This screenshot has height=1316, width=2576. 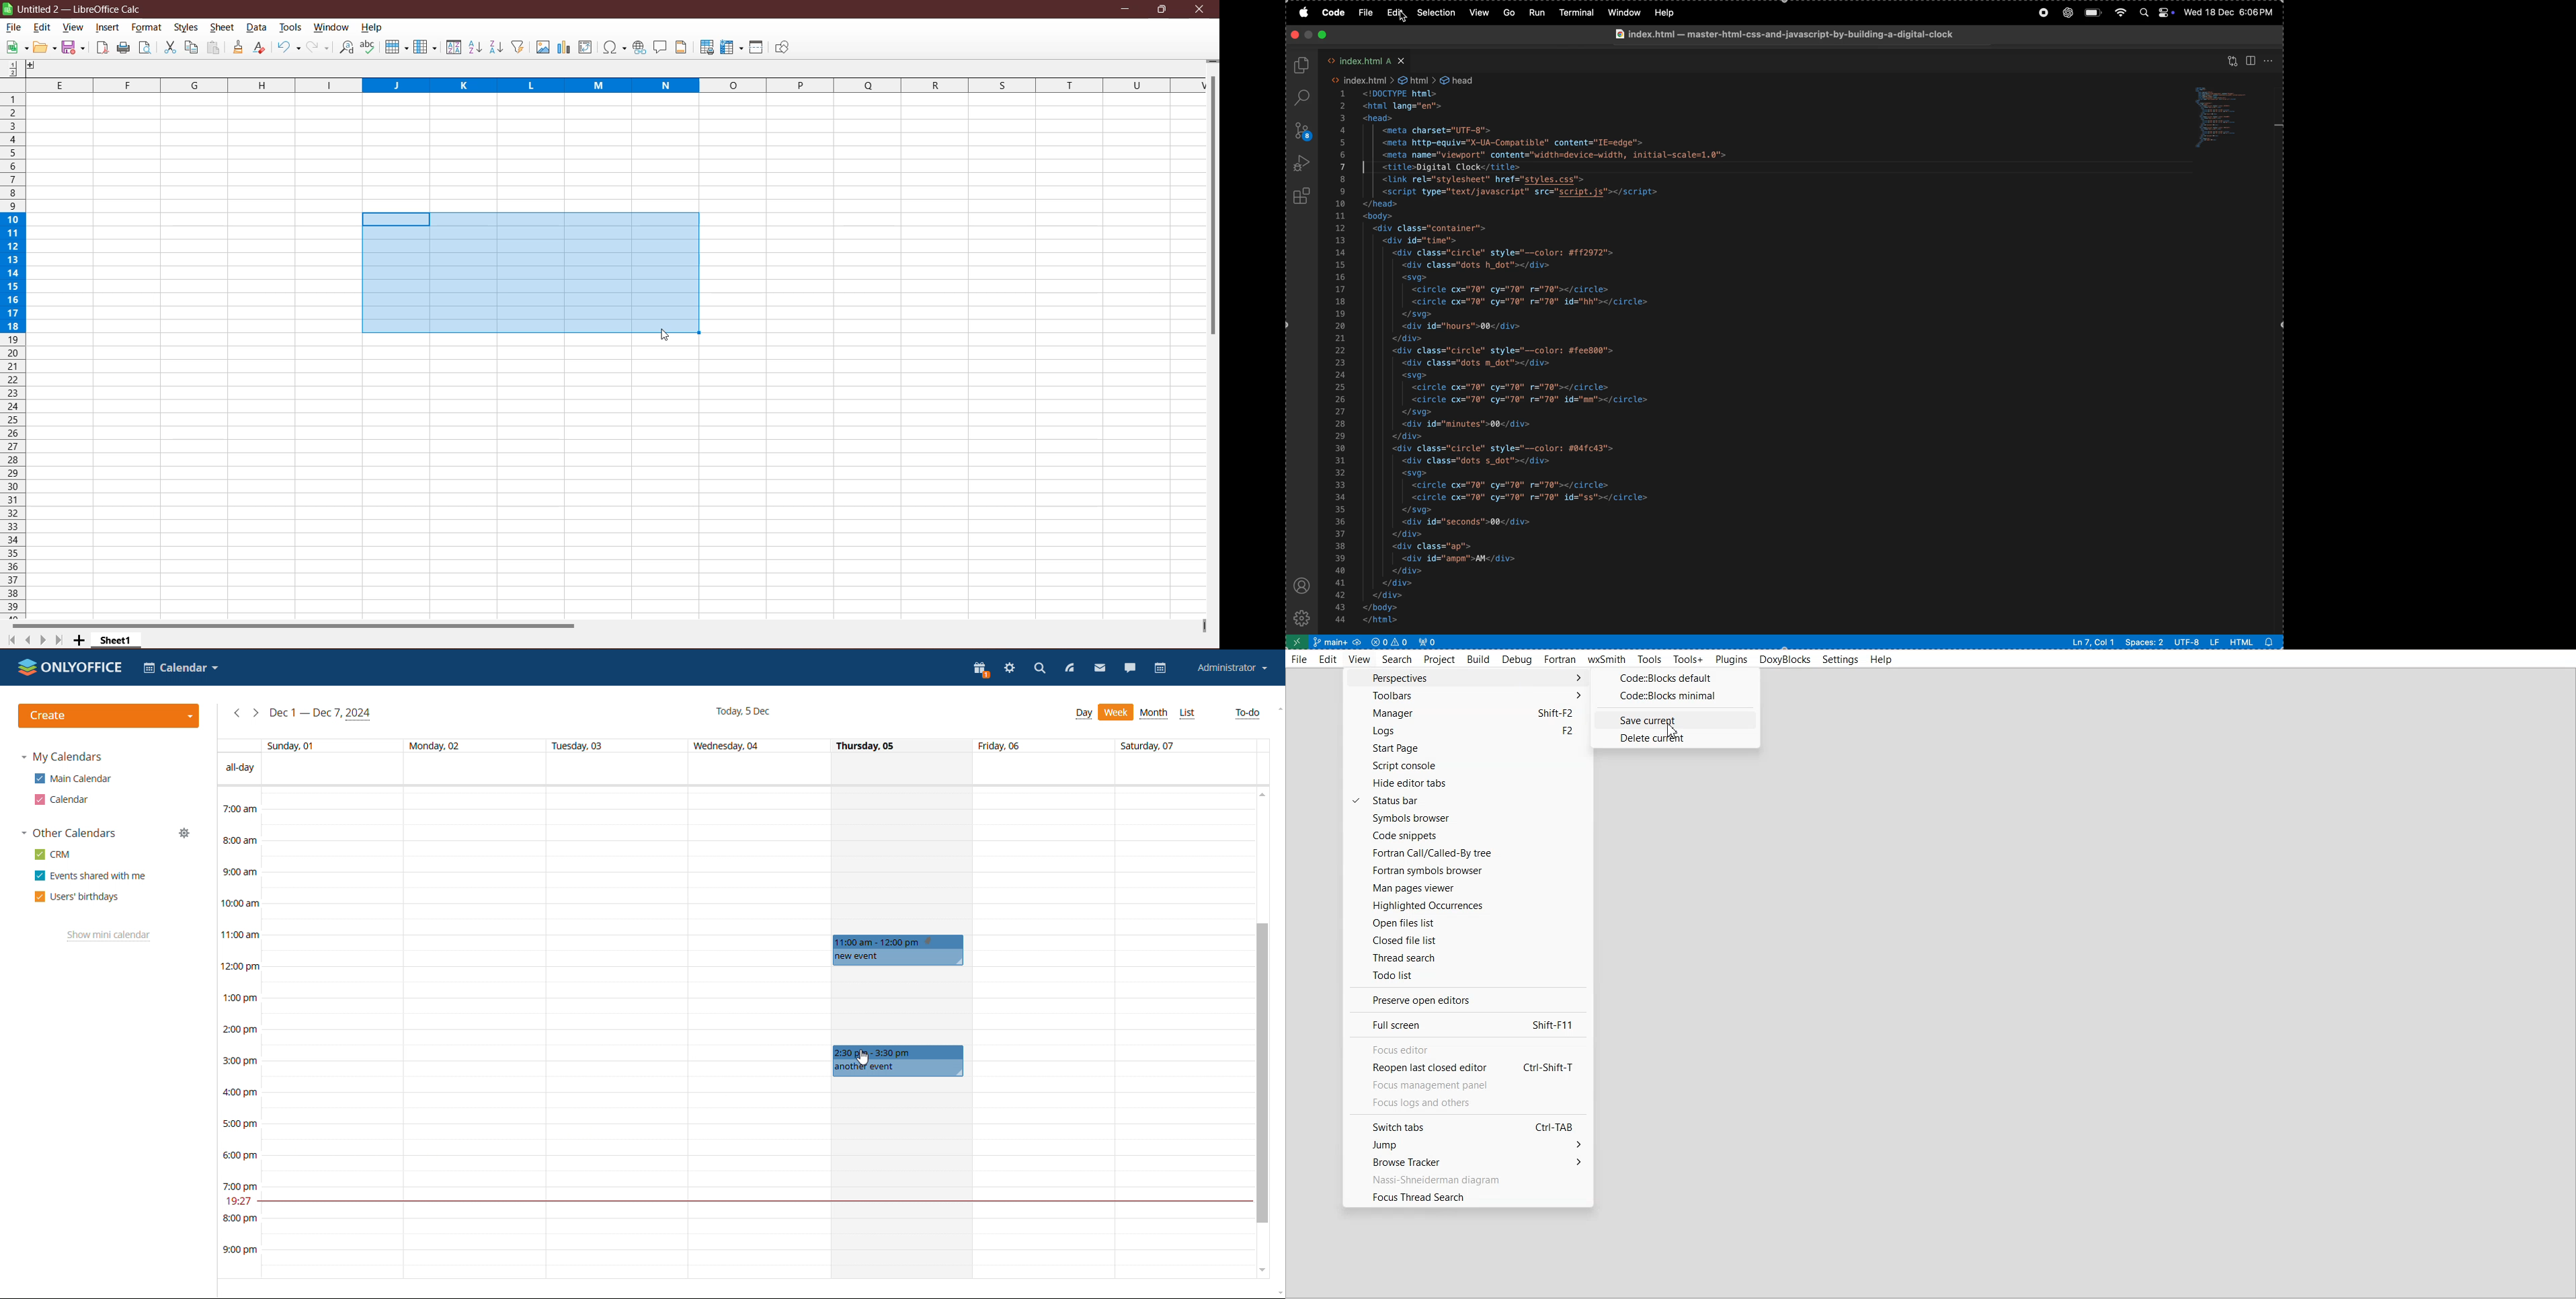 What do you see at coordinates (45, 48) in the screenshot?
I see `Edit` at bounding box center [45, 48].